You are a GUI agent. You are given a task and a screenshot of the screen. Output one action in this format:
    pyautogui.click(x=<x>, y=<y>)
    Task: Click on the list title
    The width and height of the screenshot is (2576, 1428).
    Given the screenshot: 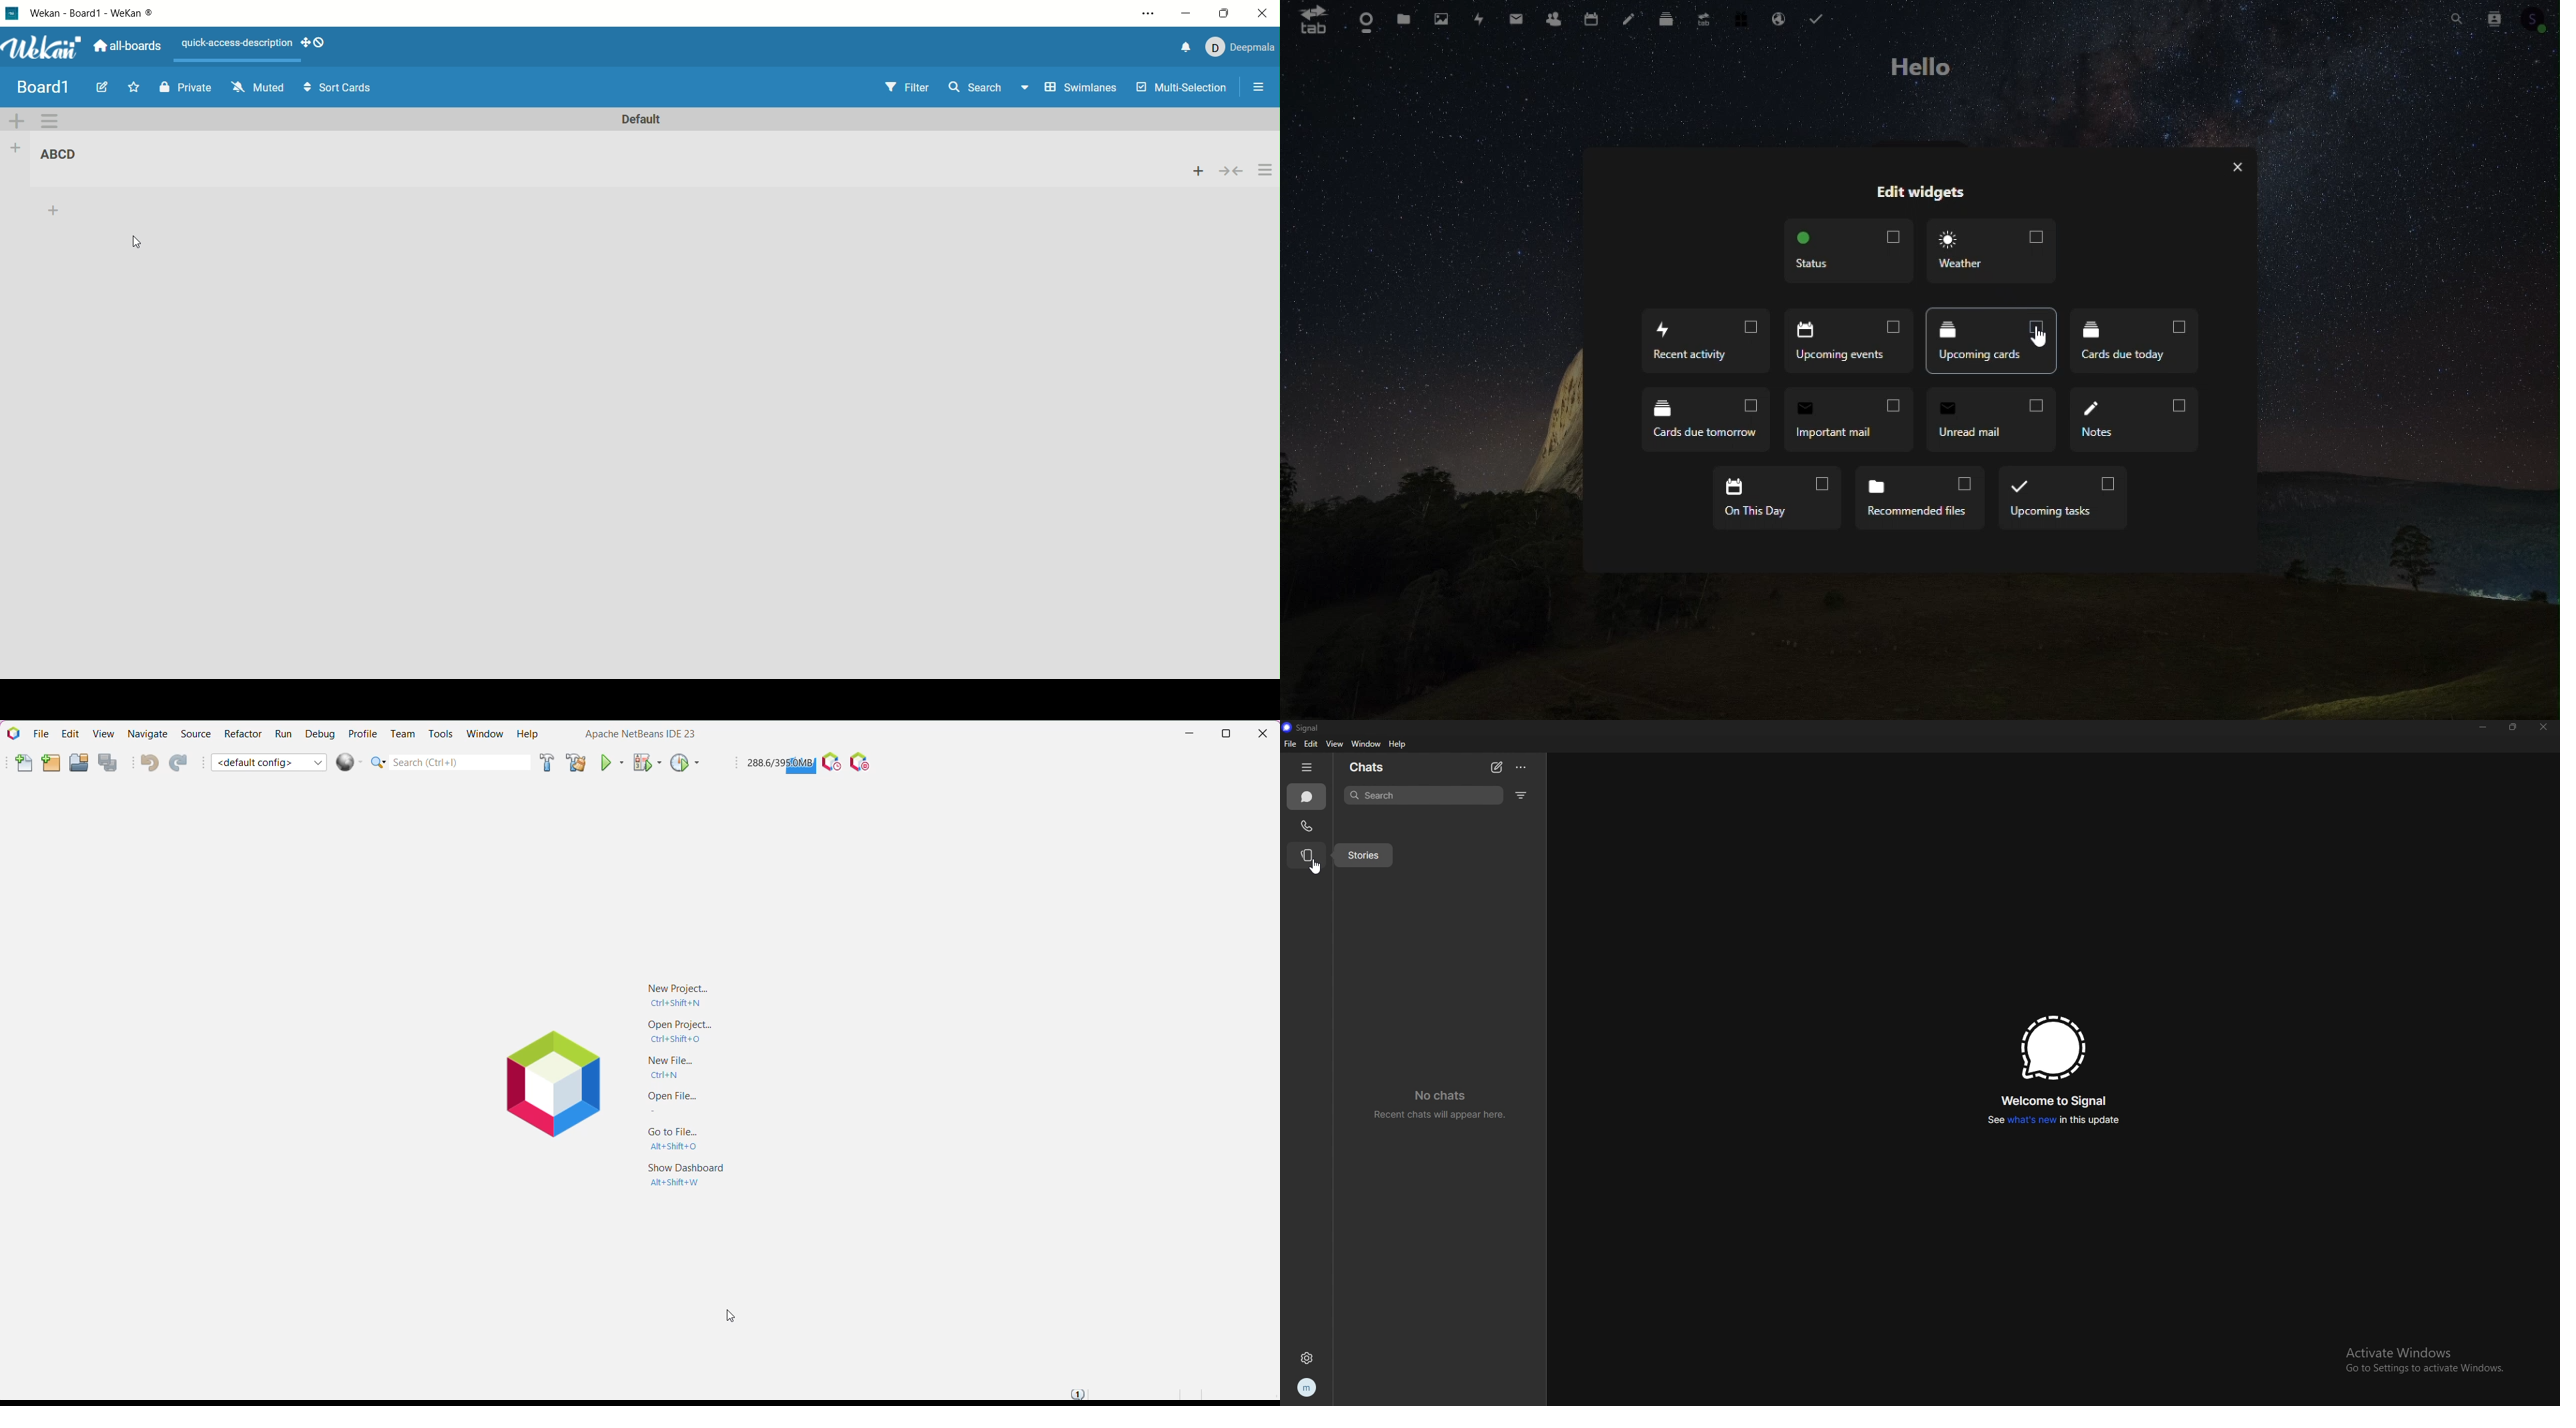 What is the action you would take?
    pyautogui.click(x=64, y=156)
    